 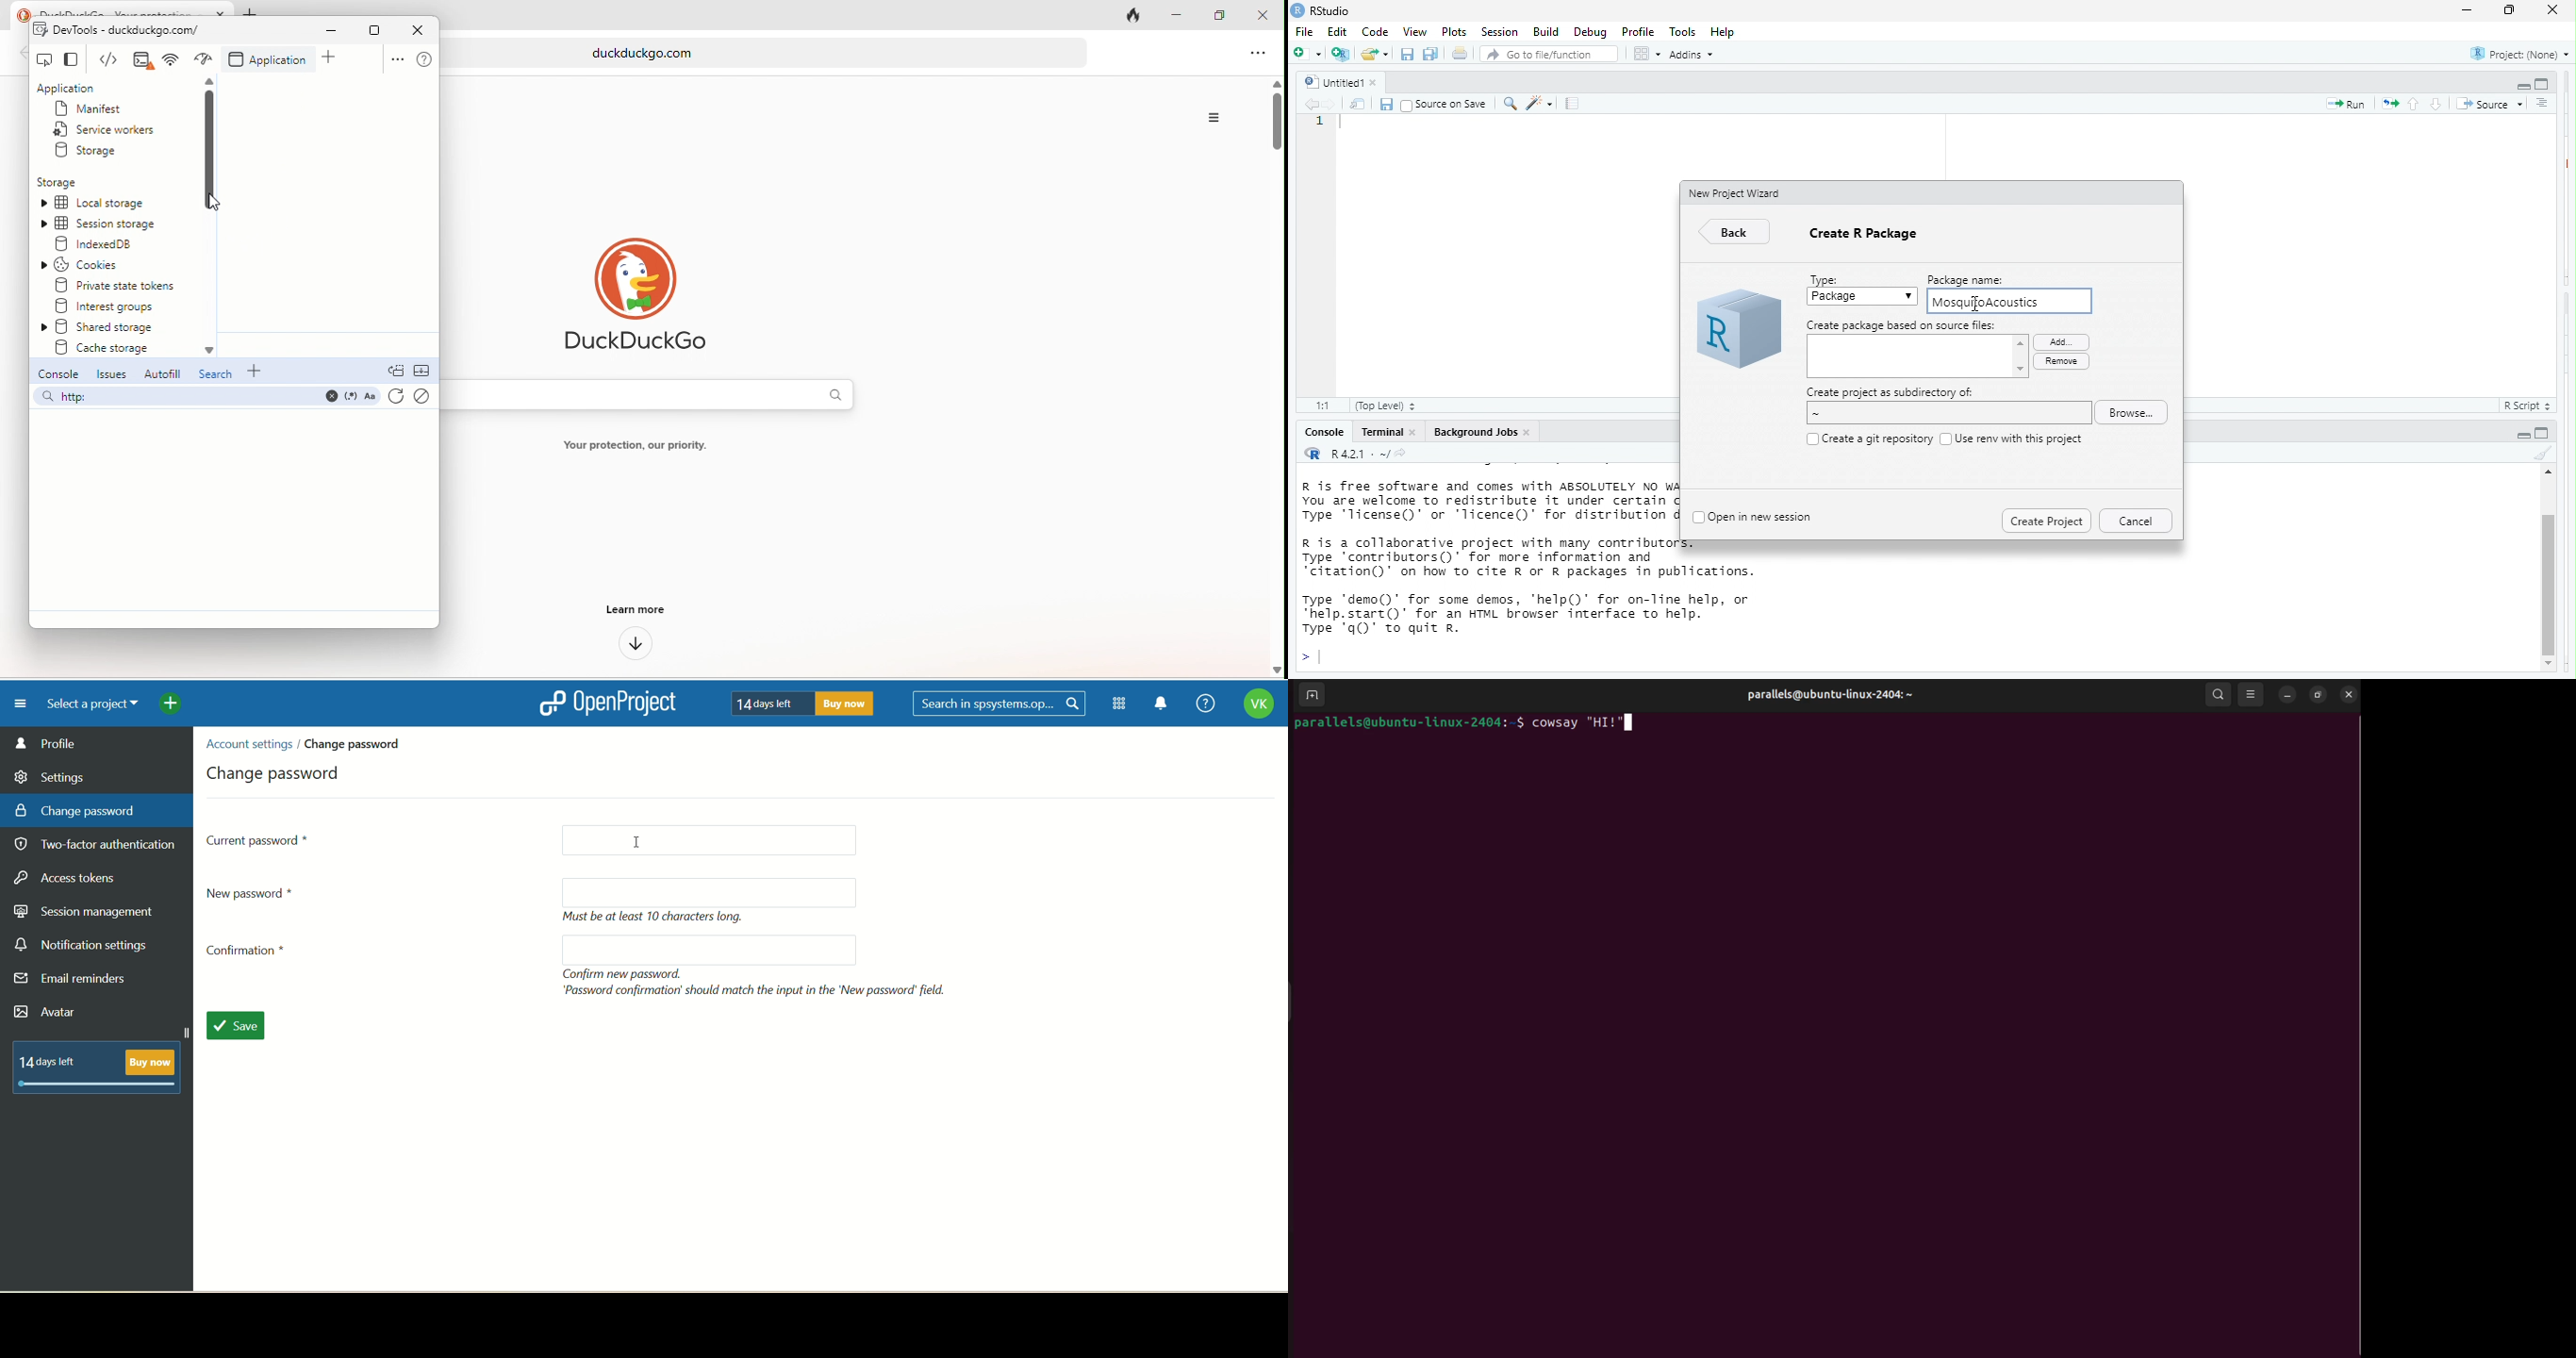 What do you see at coordinates (1377, 33) in the screenshot?
I see `code` at bounding box center [1377, 33].